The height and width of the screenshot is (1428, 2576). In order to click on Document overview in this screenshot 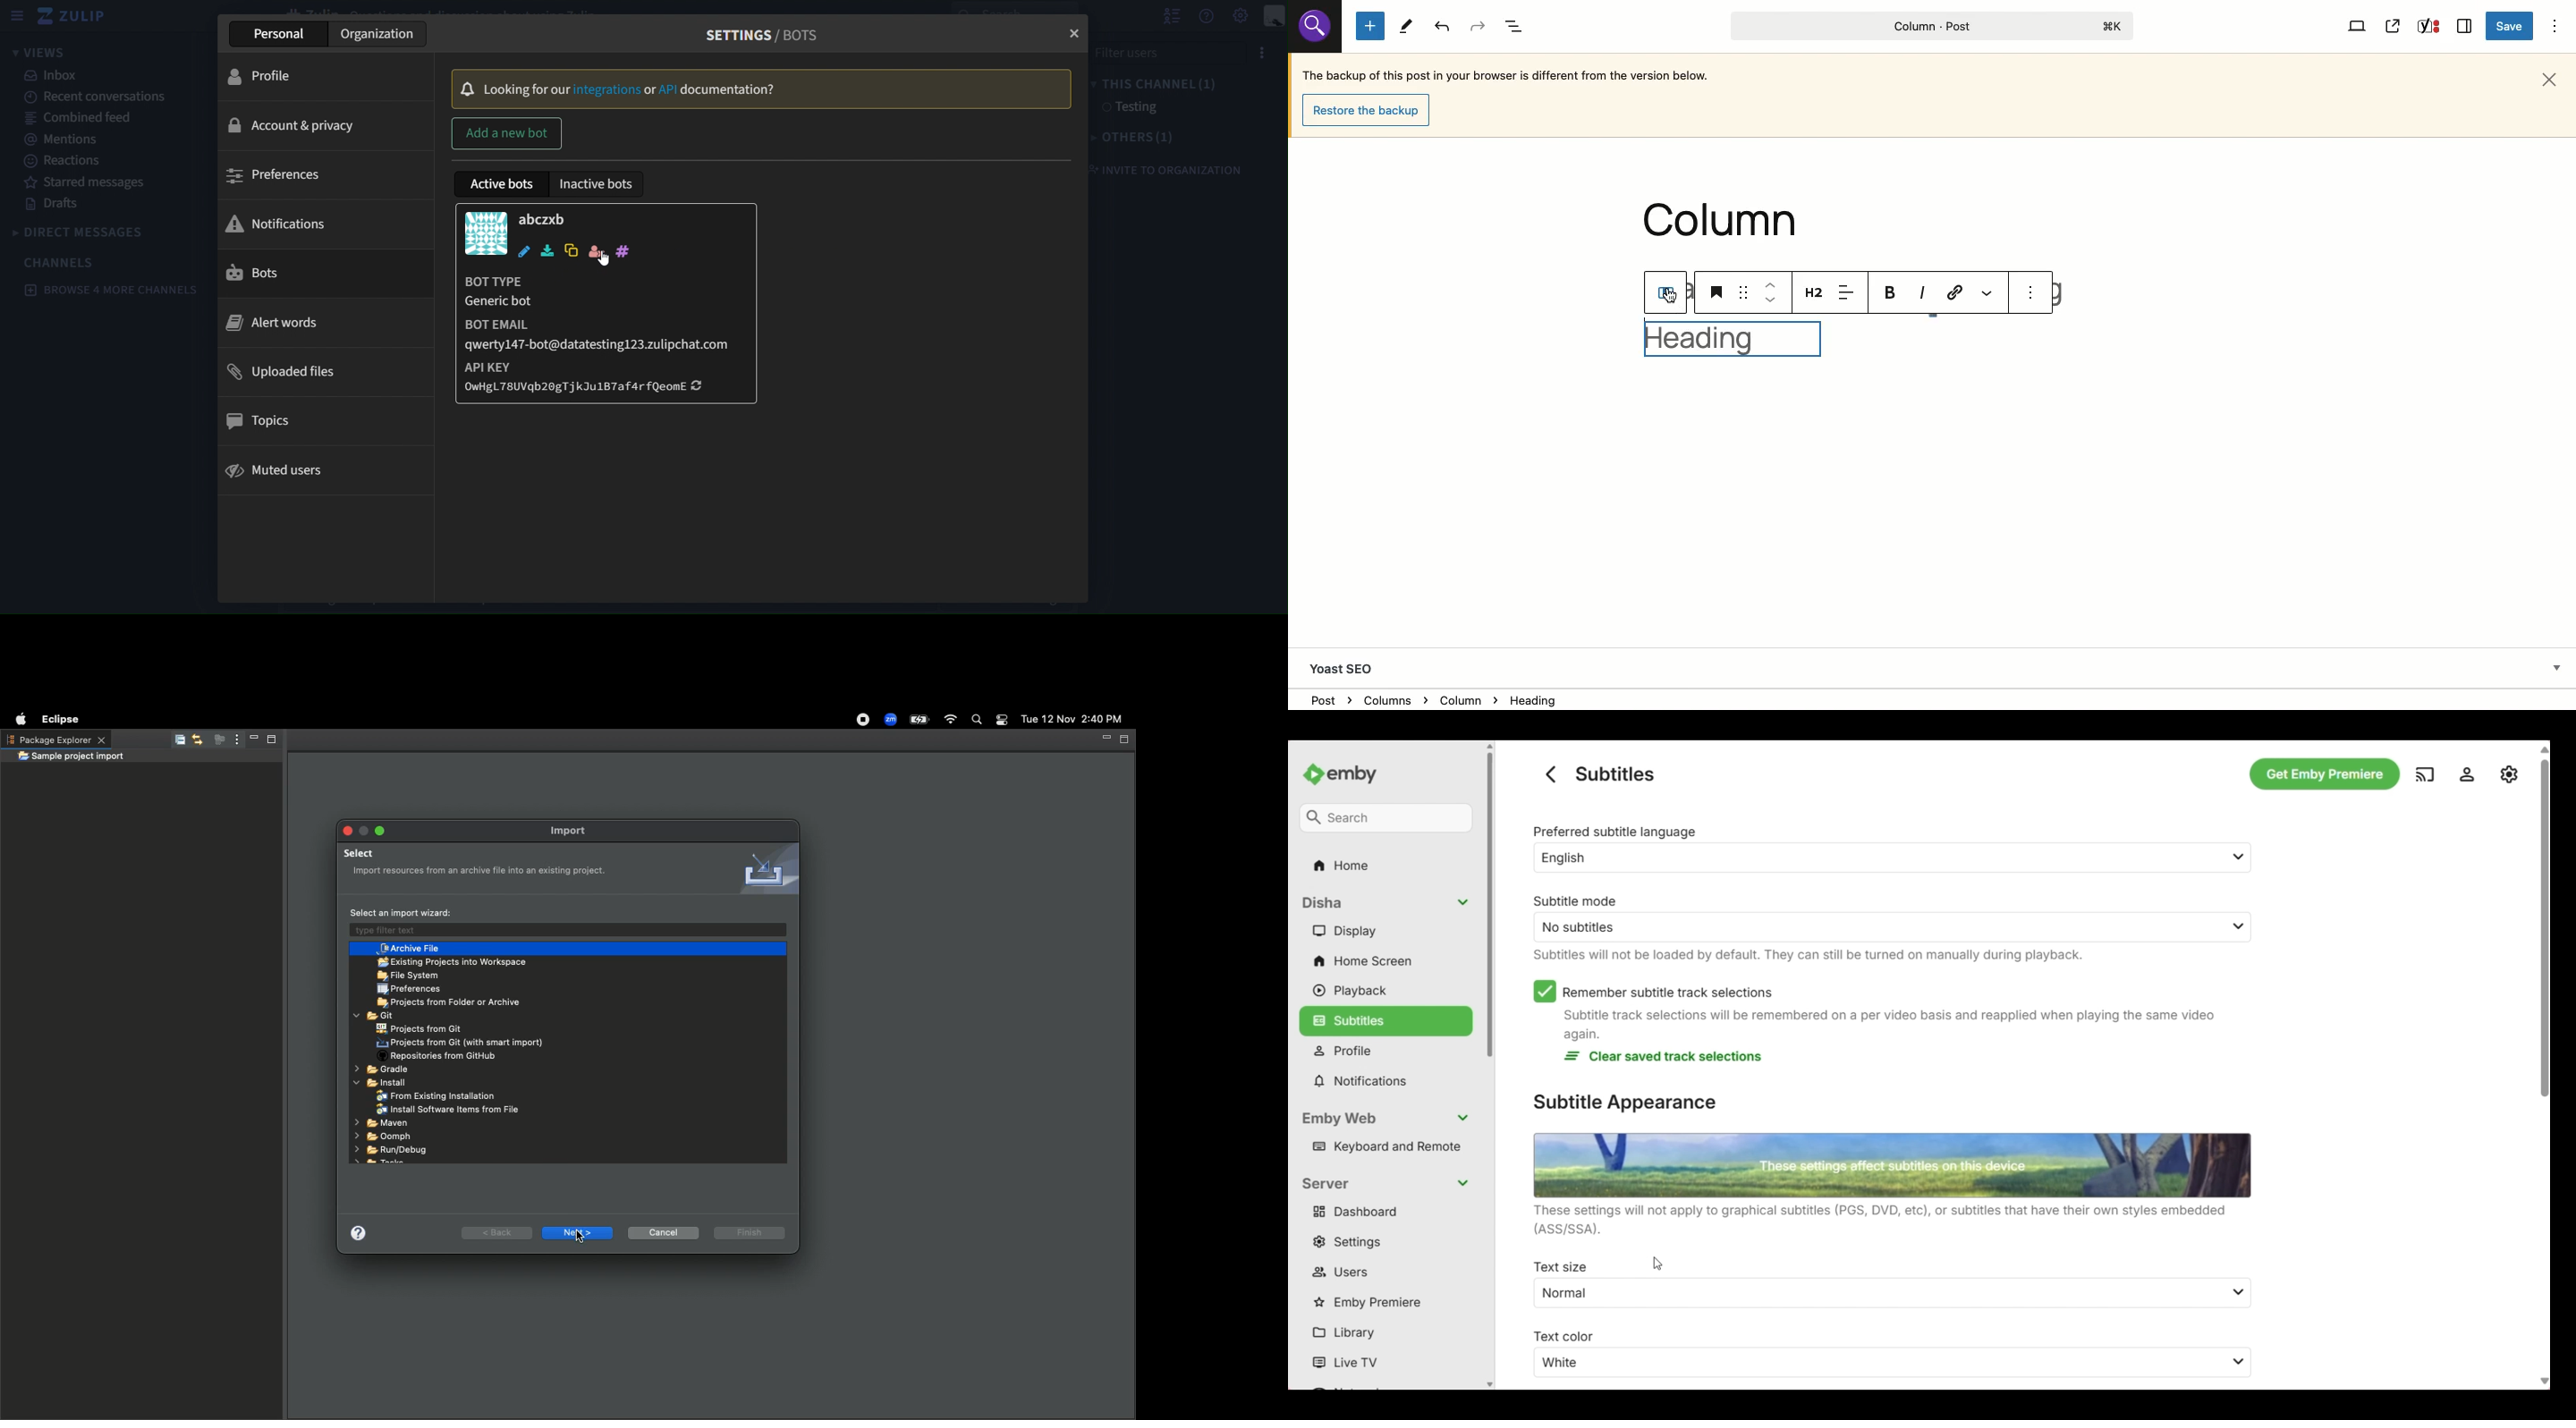, I will do `click(1517, 28)`.